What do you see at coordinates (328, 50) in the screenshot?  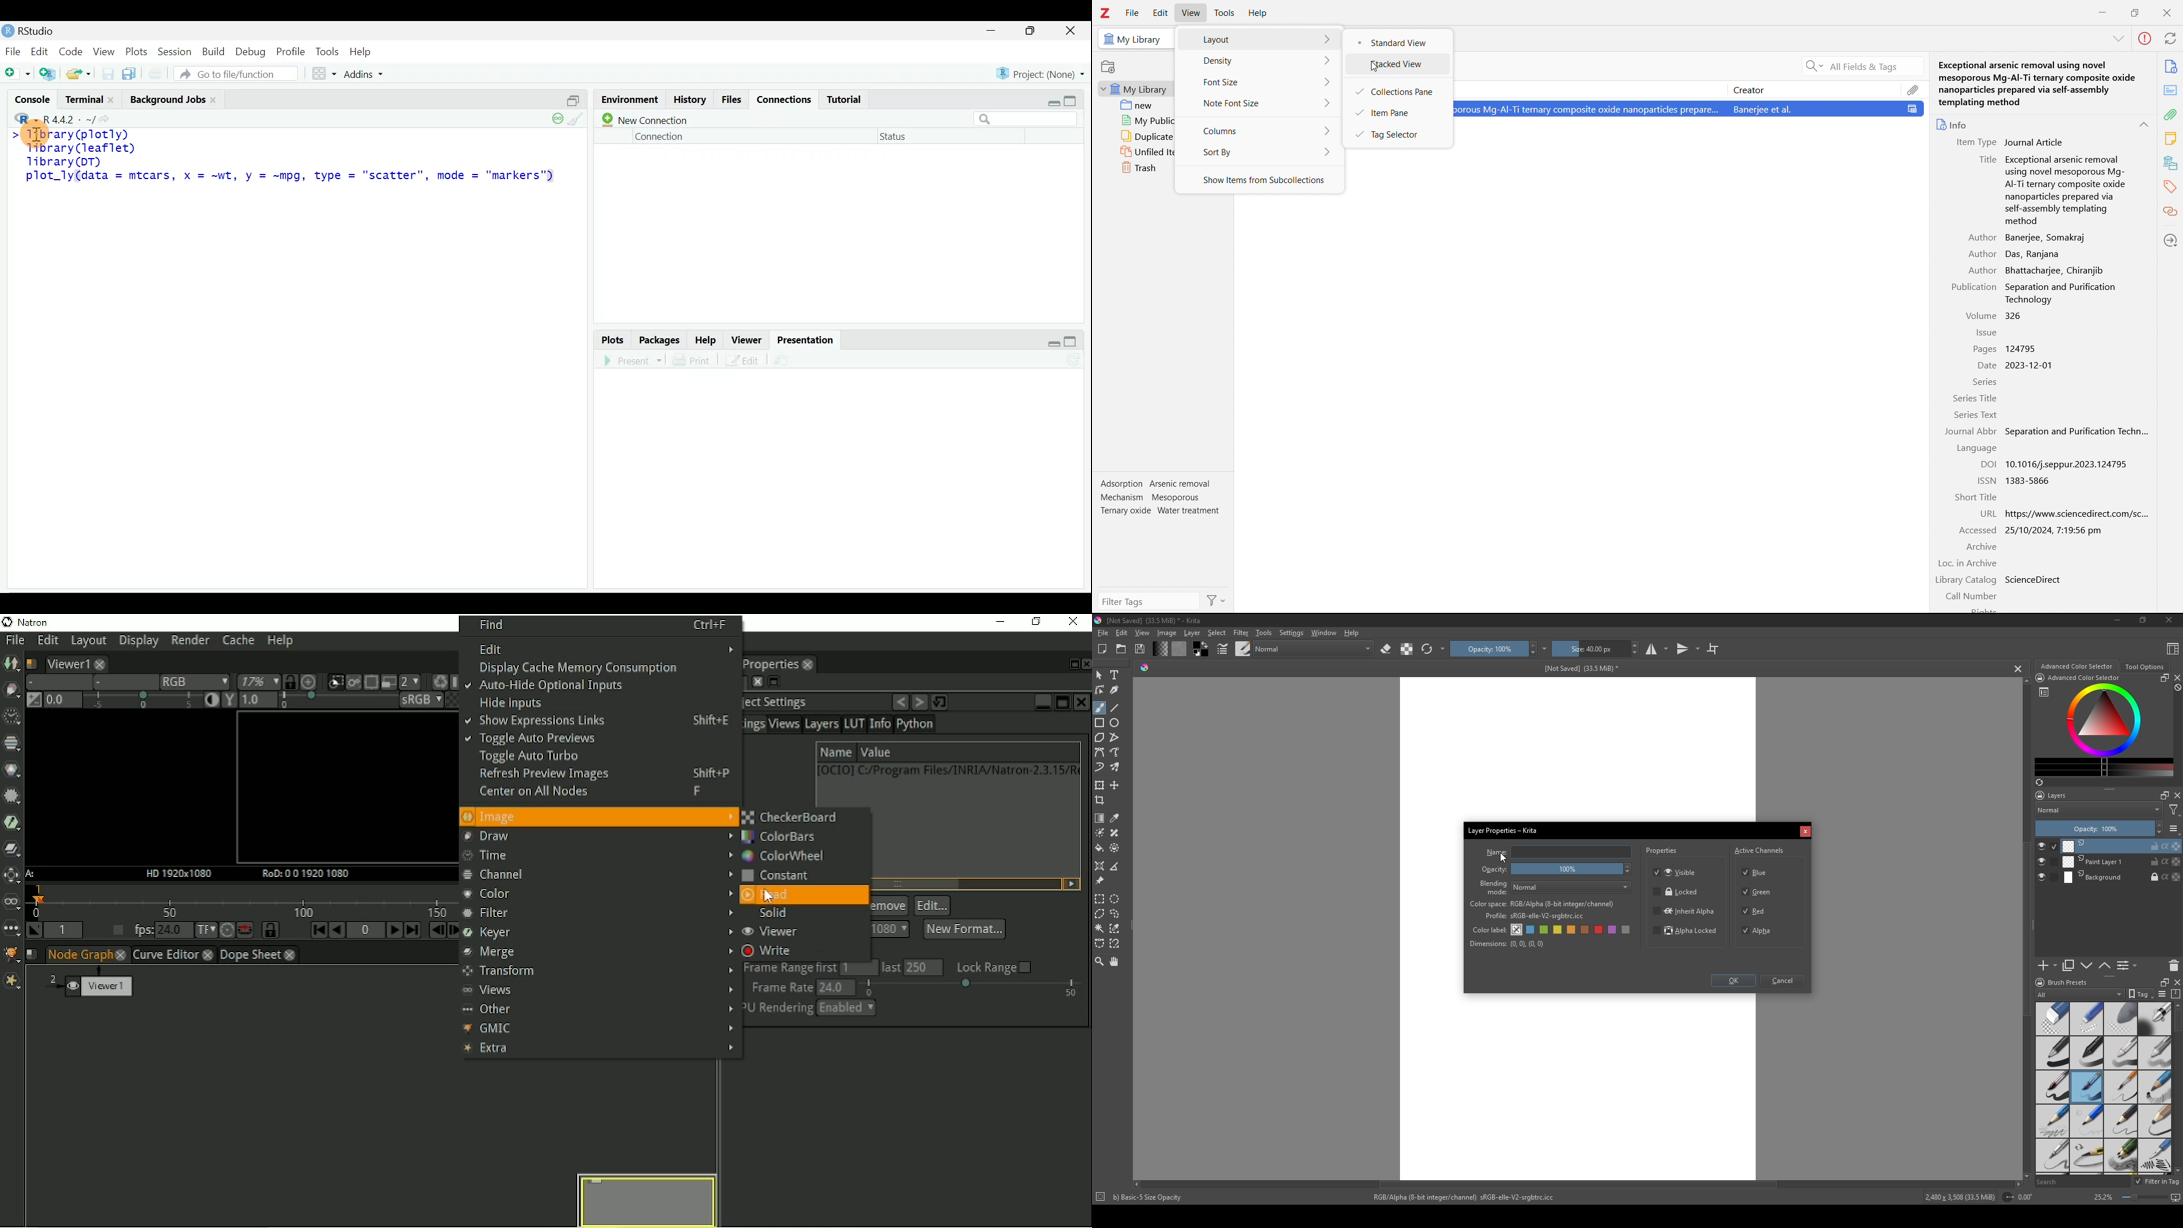 I see `Tools` at bounding box center [328, 50].